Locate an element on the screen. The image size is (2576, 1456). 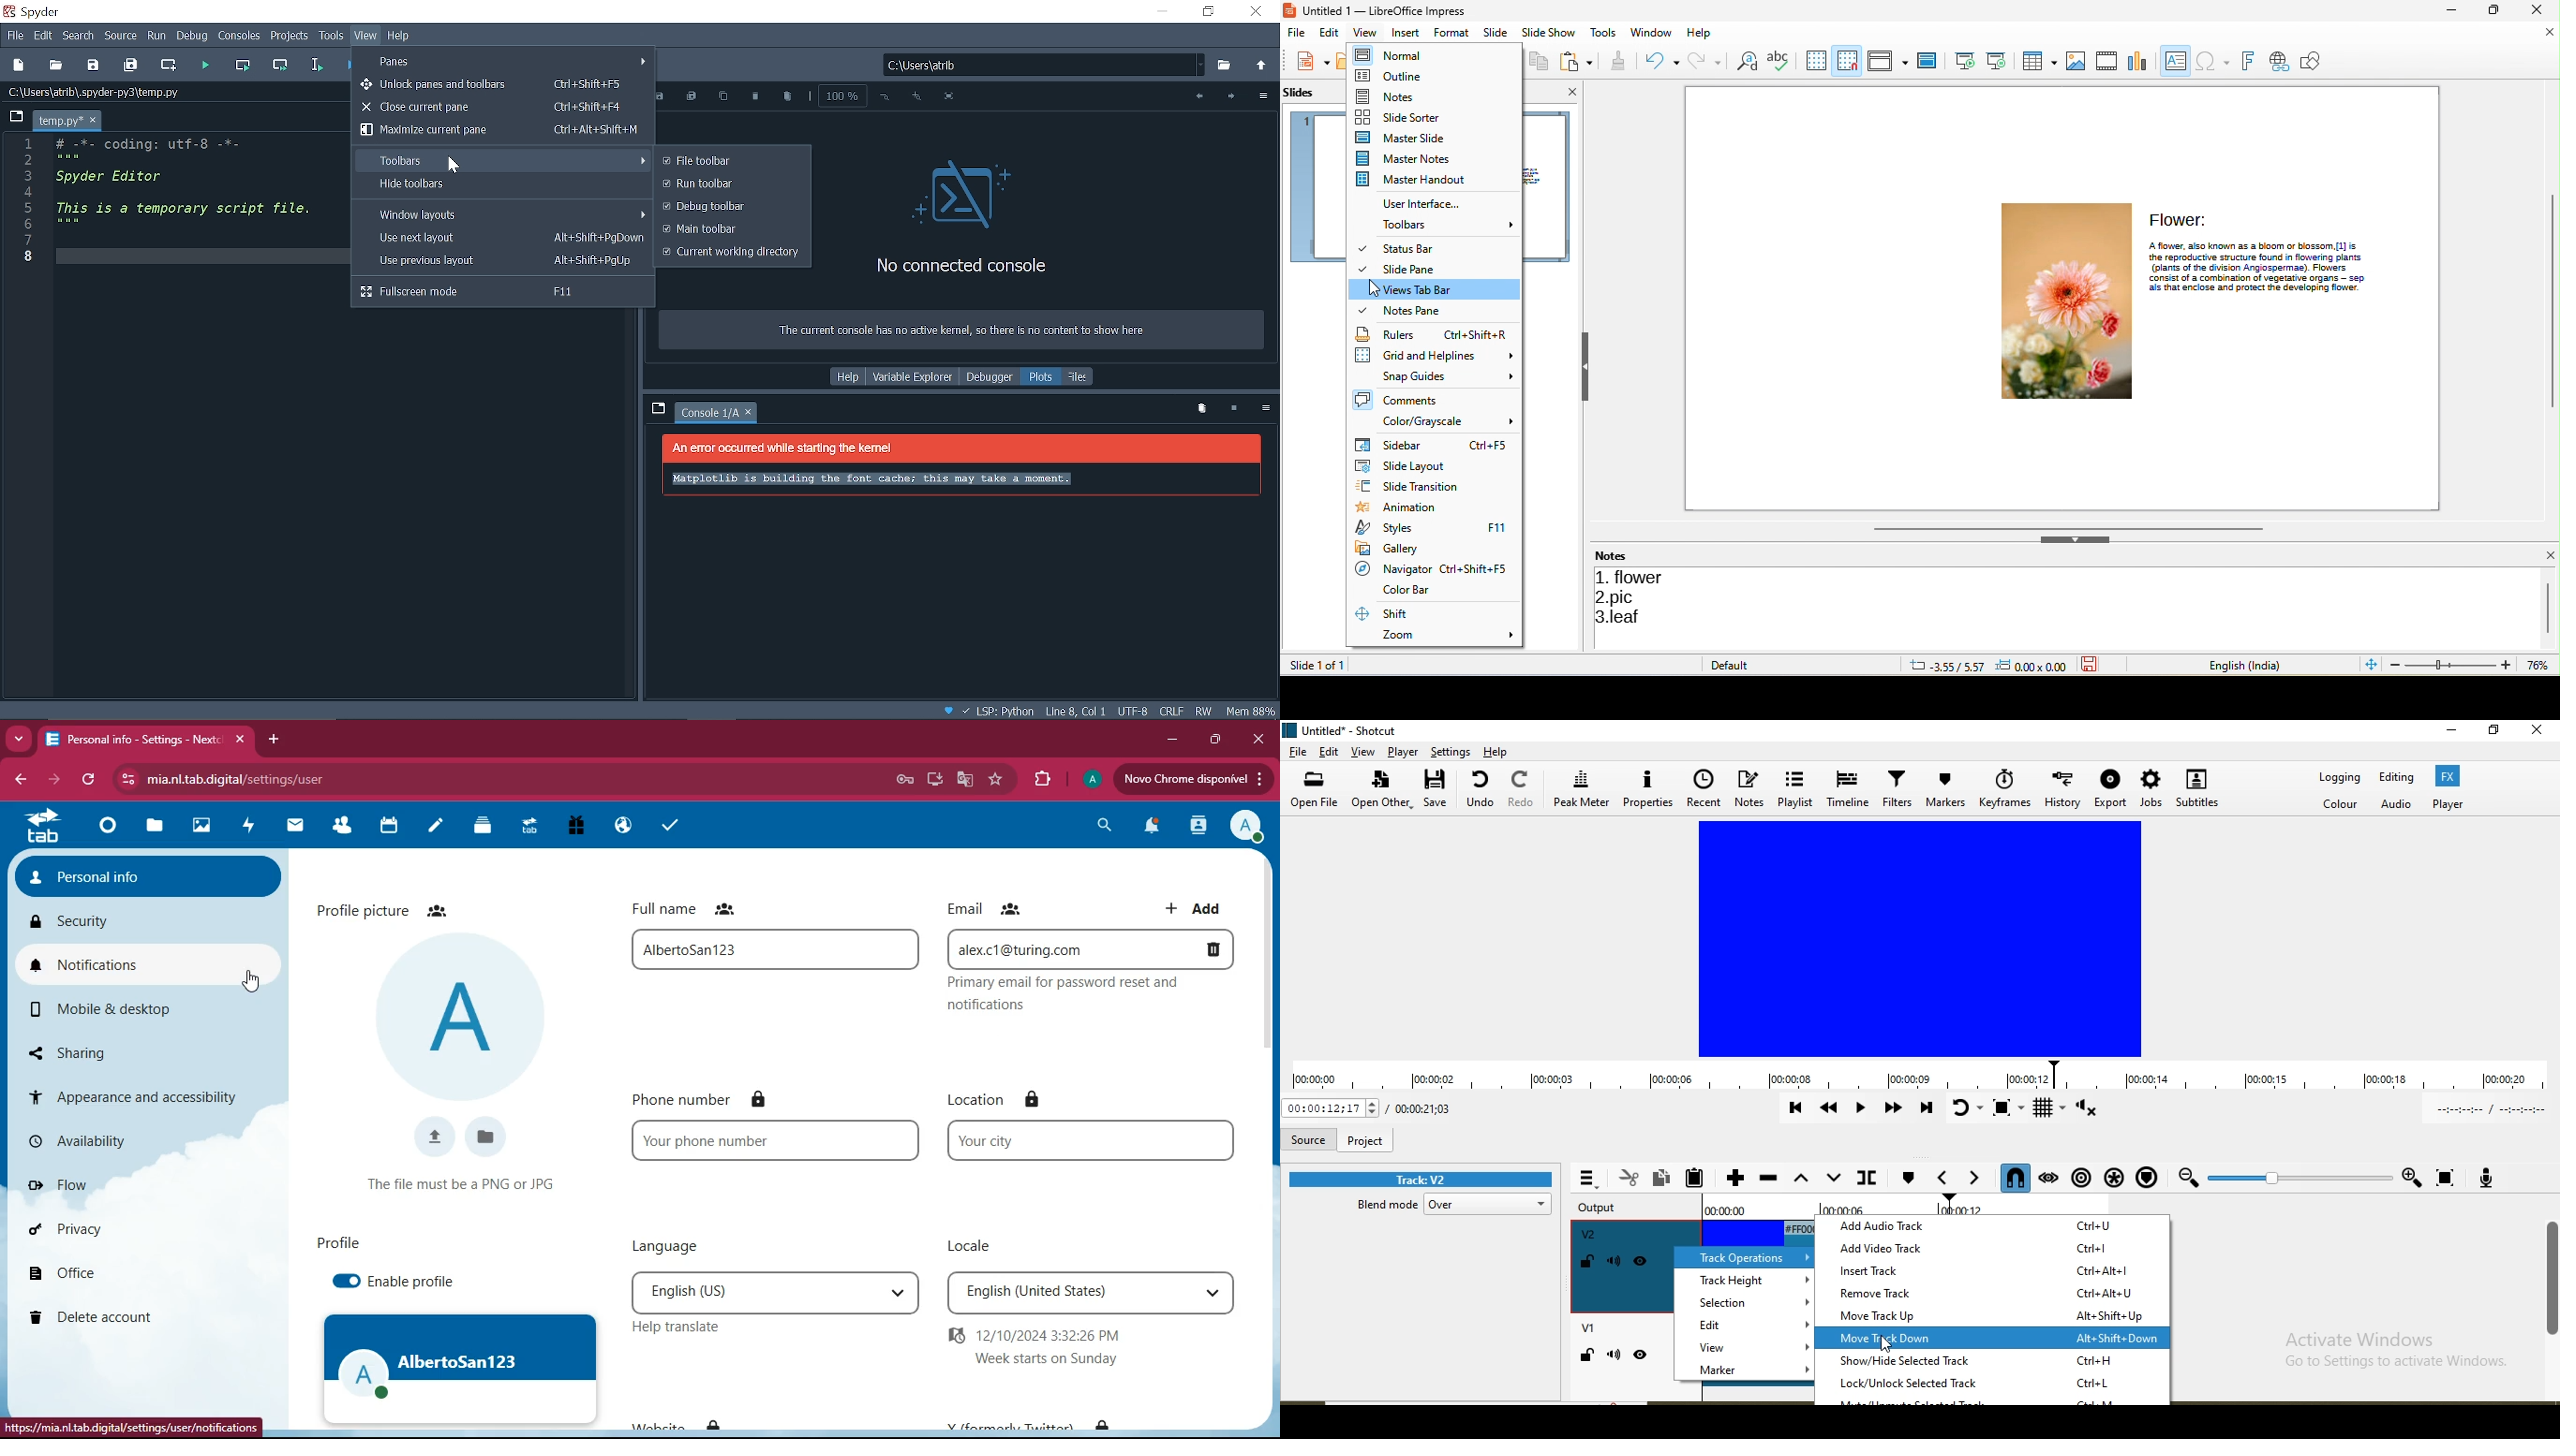
appearance is located at coordinates (141, 1097).